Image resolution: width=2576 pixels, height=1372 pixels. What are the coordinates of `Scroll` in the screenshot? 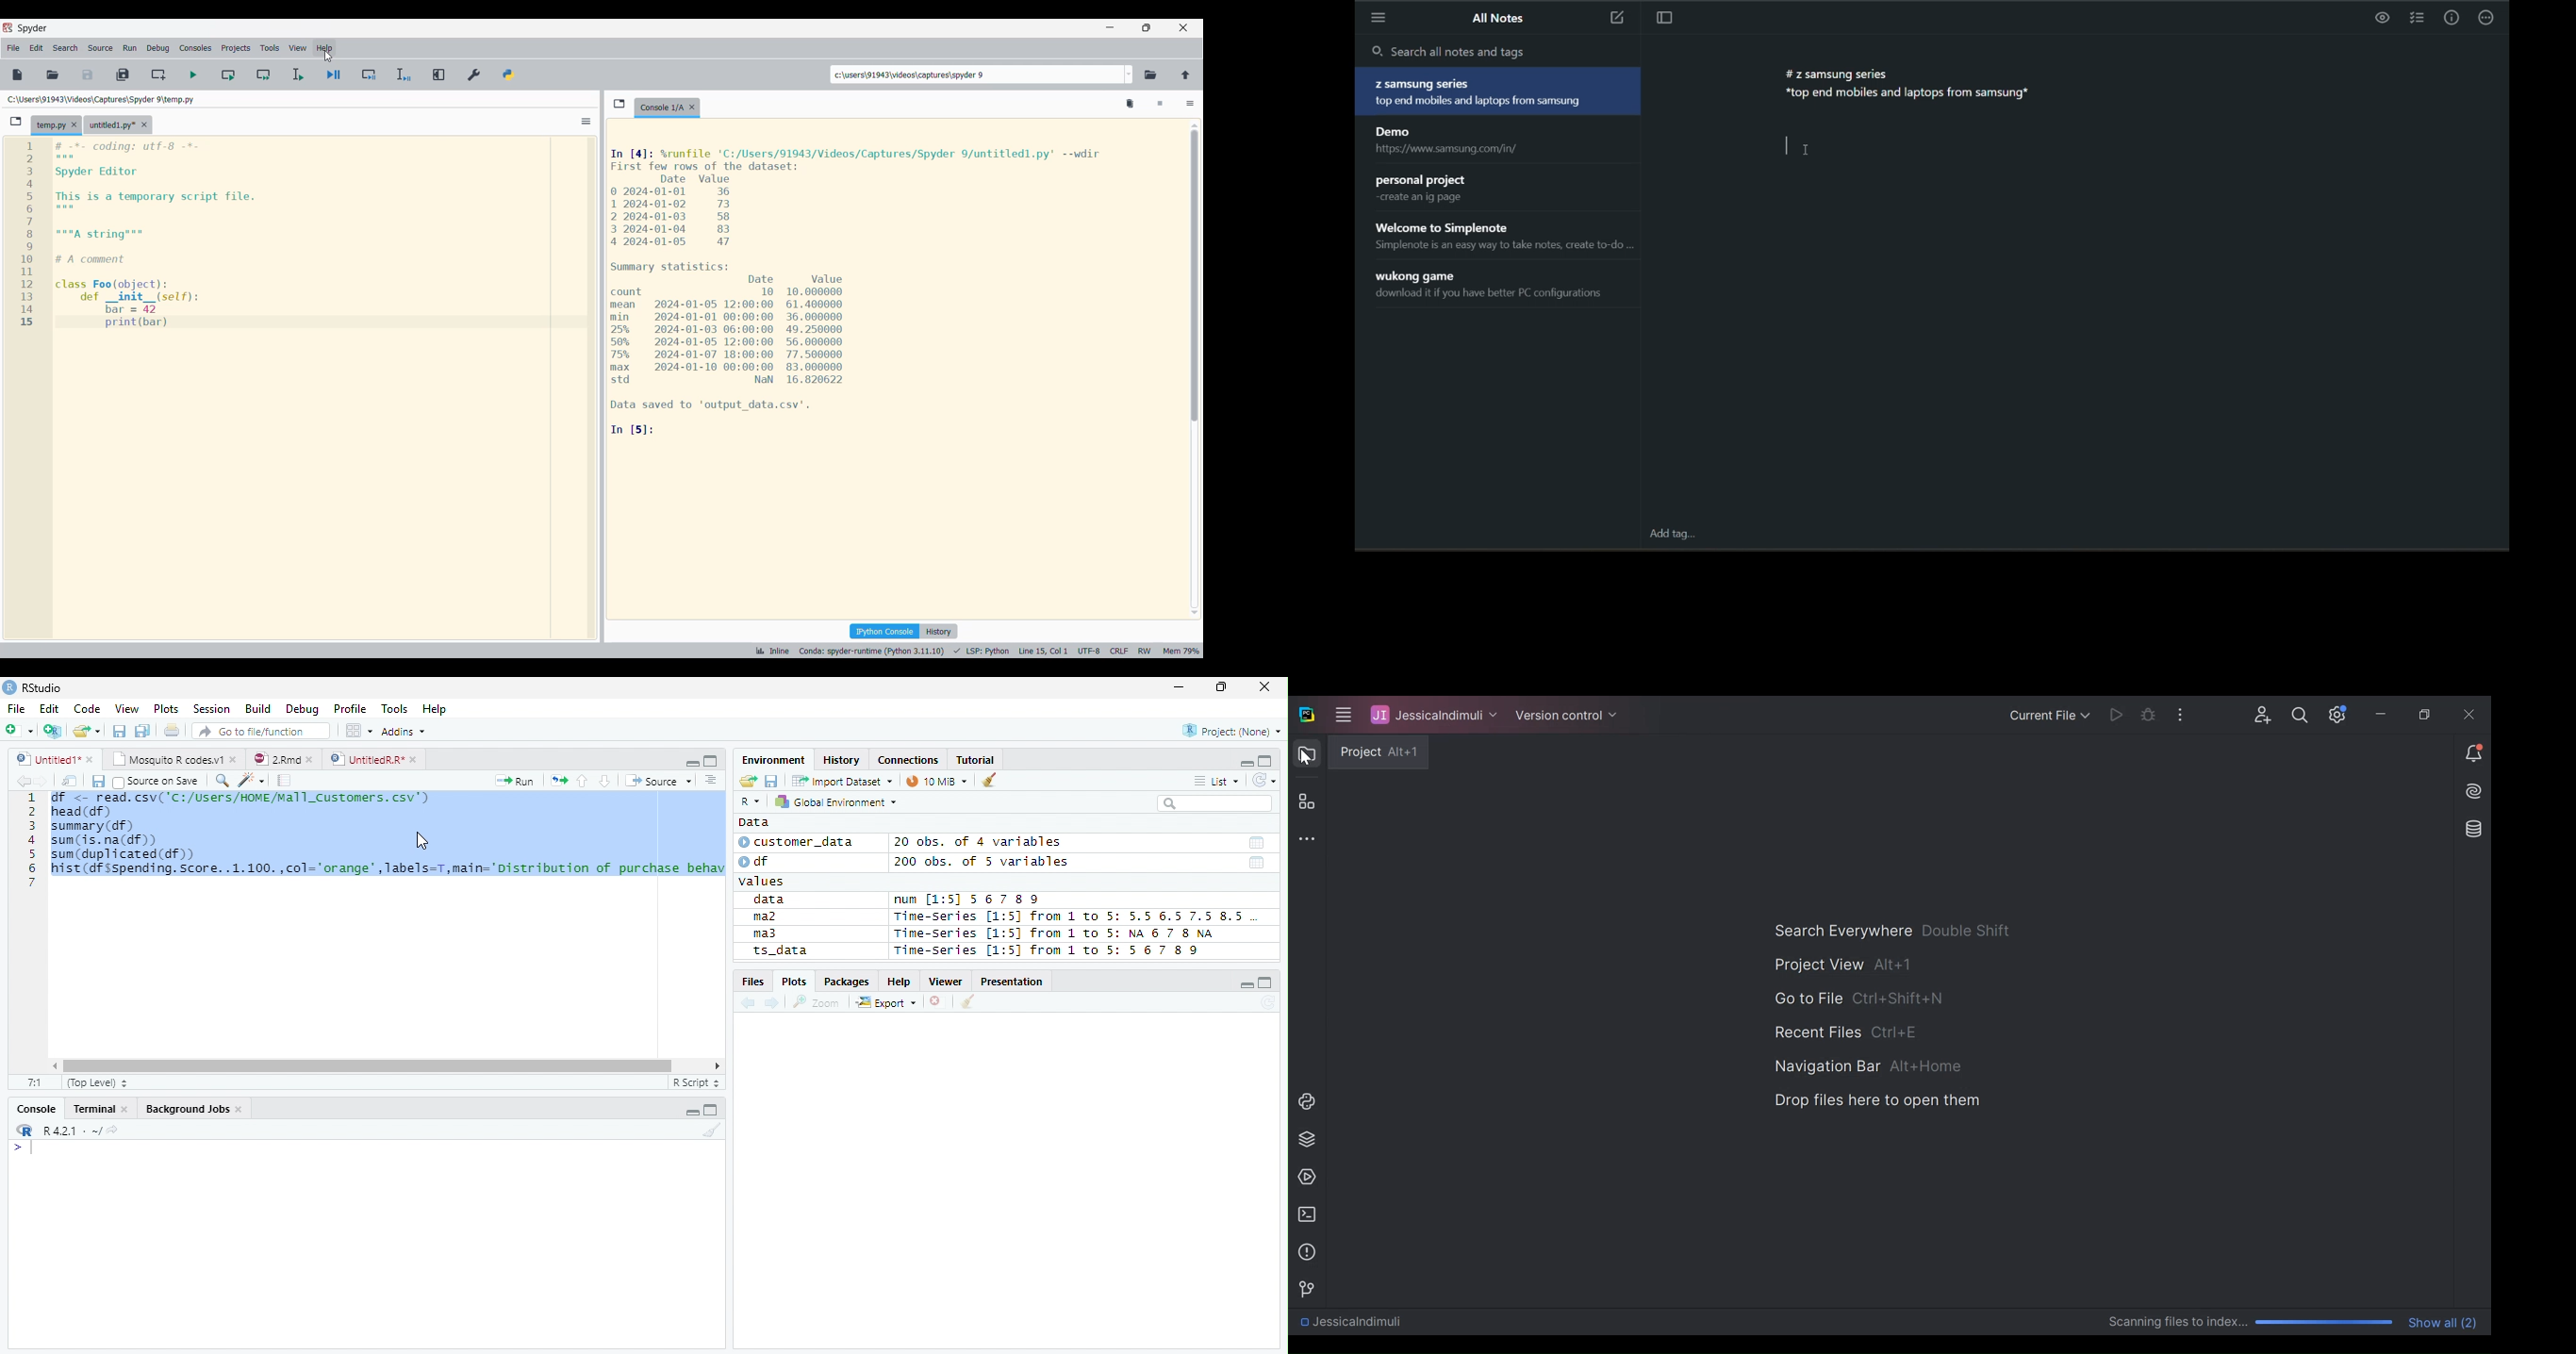 It's located at (384, 1067).